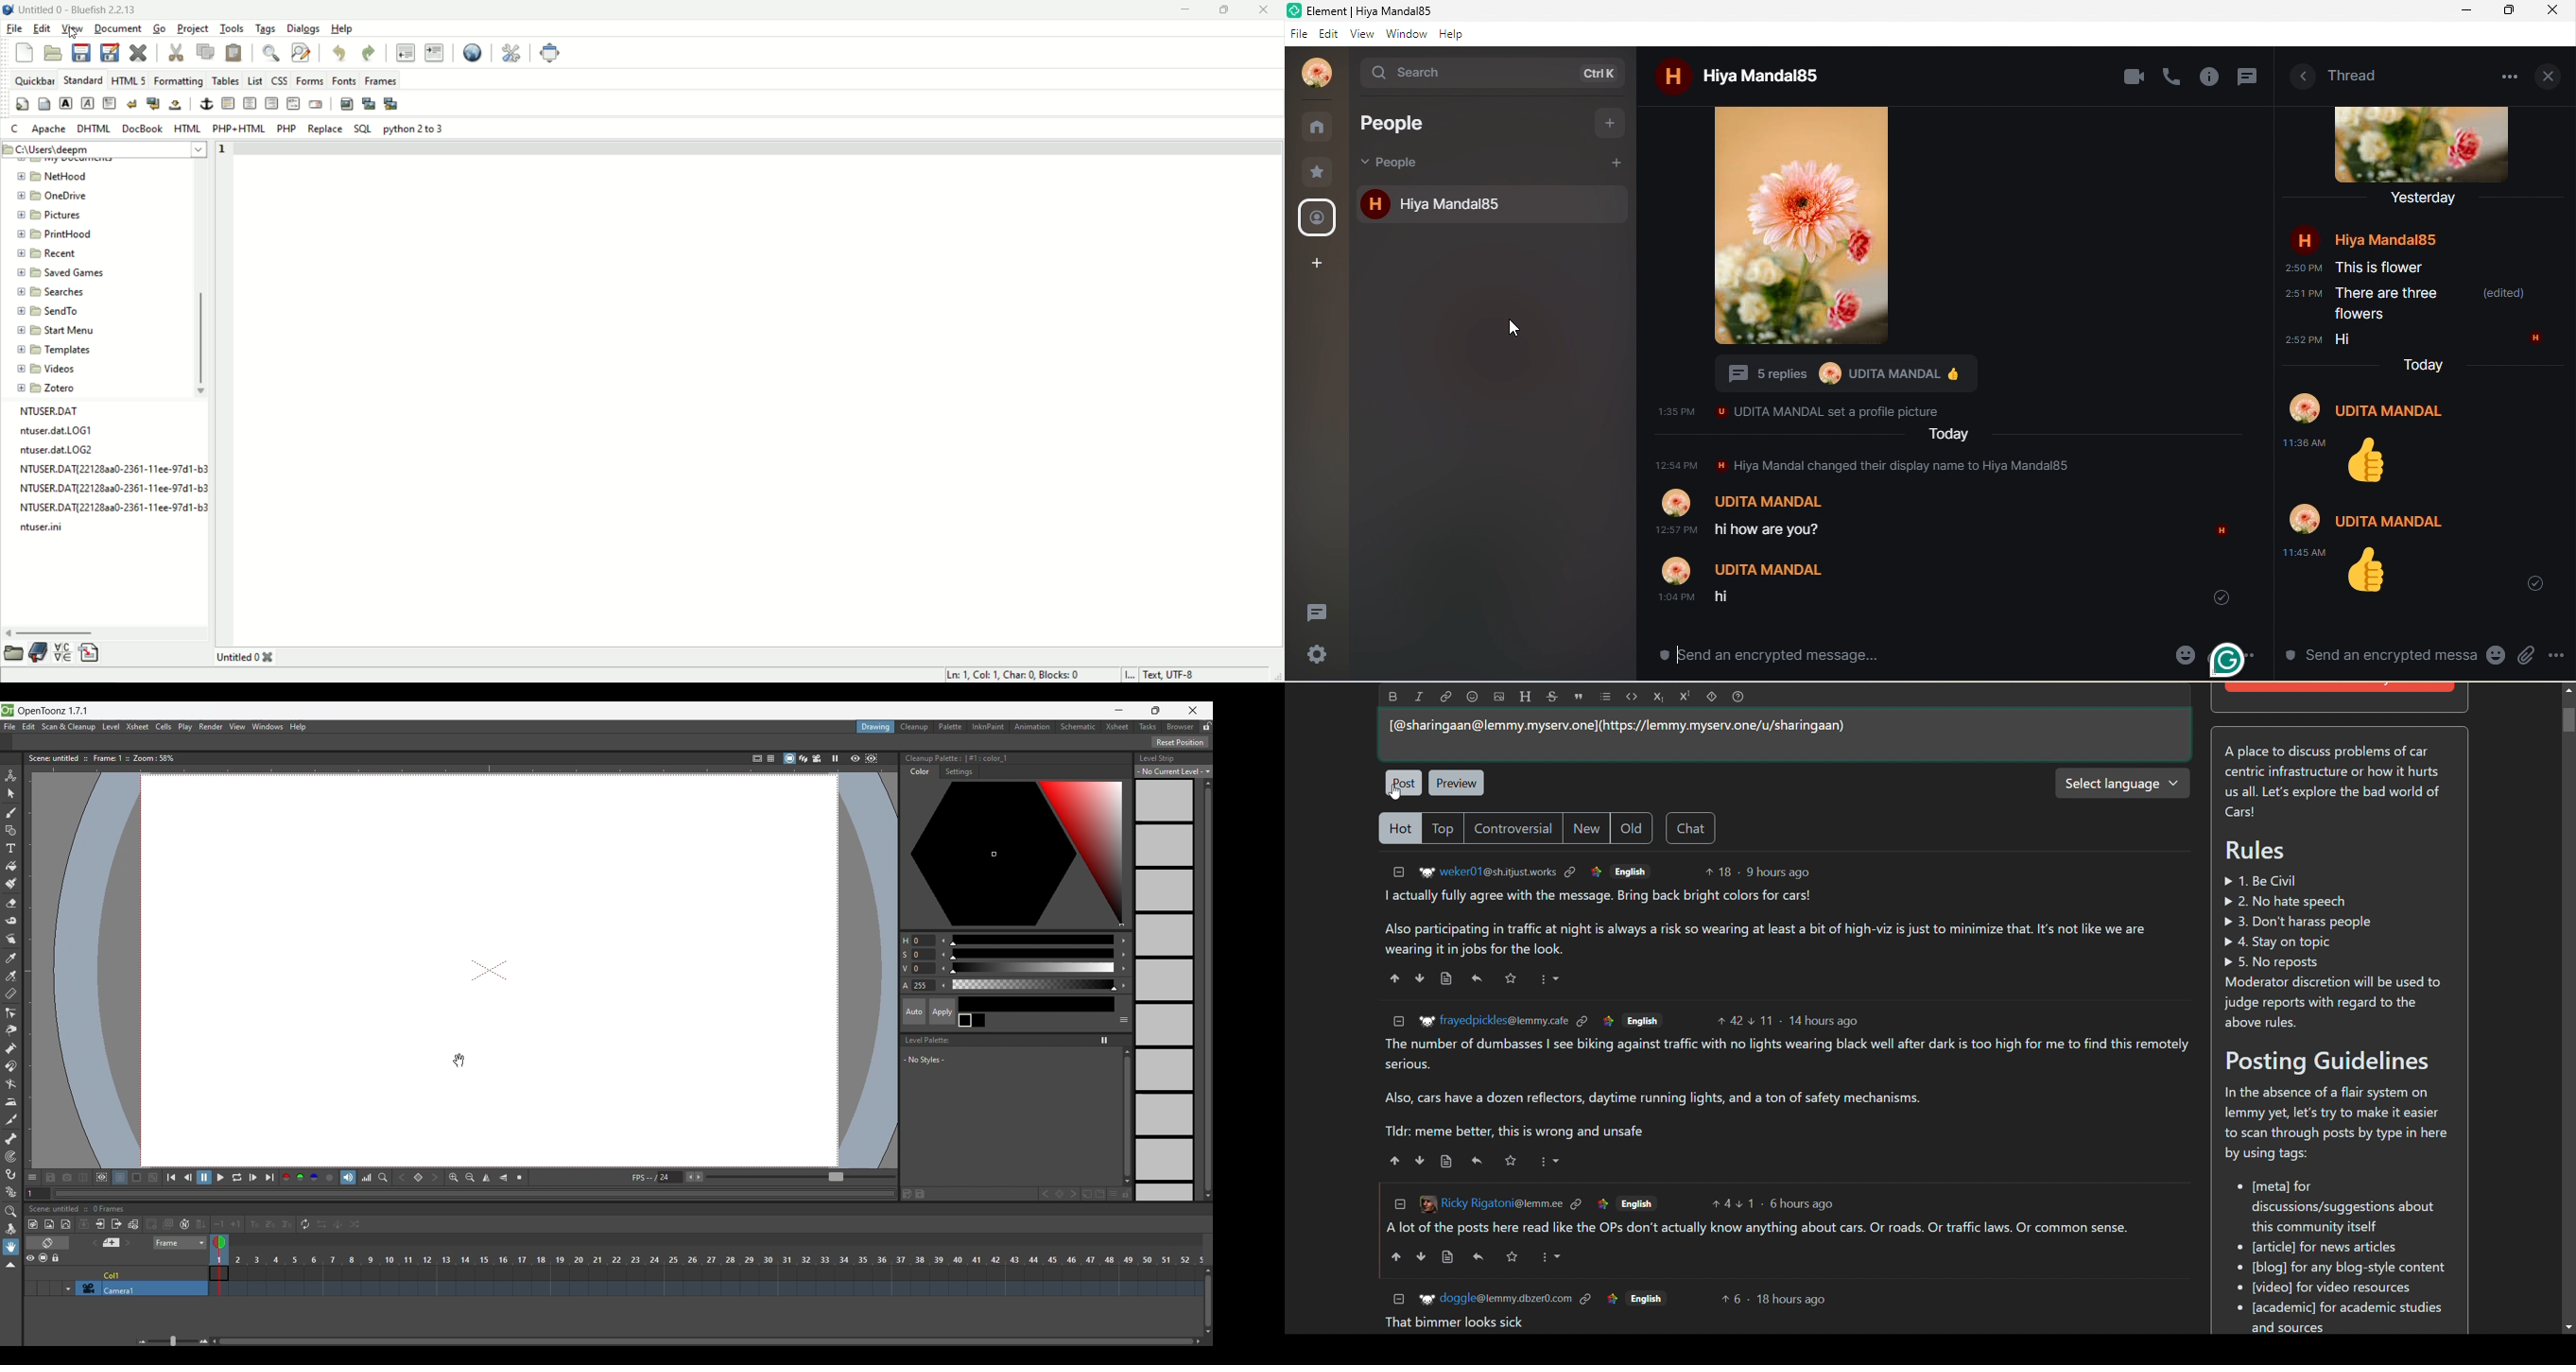  I want to click on link, so click(1611, 1298).